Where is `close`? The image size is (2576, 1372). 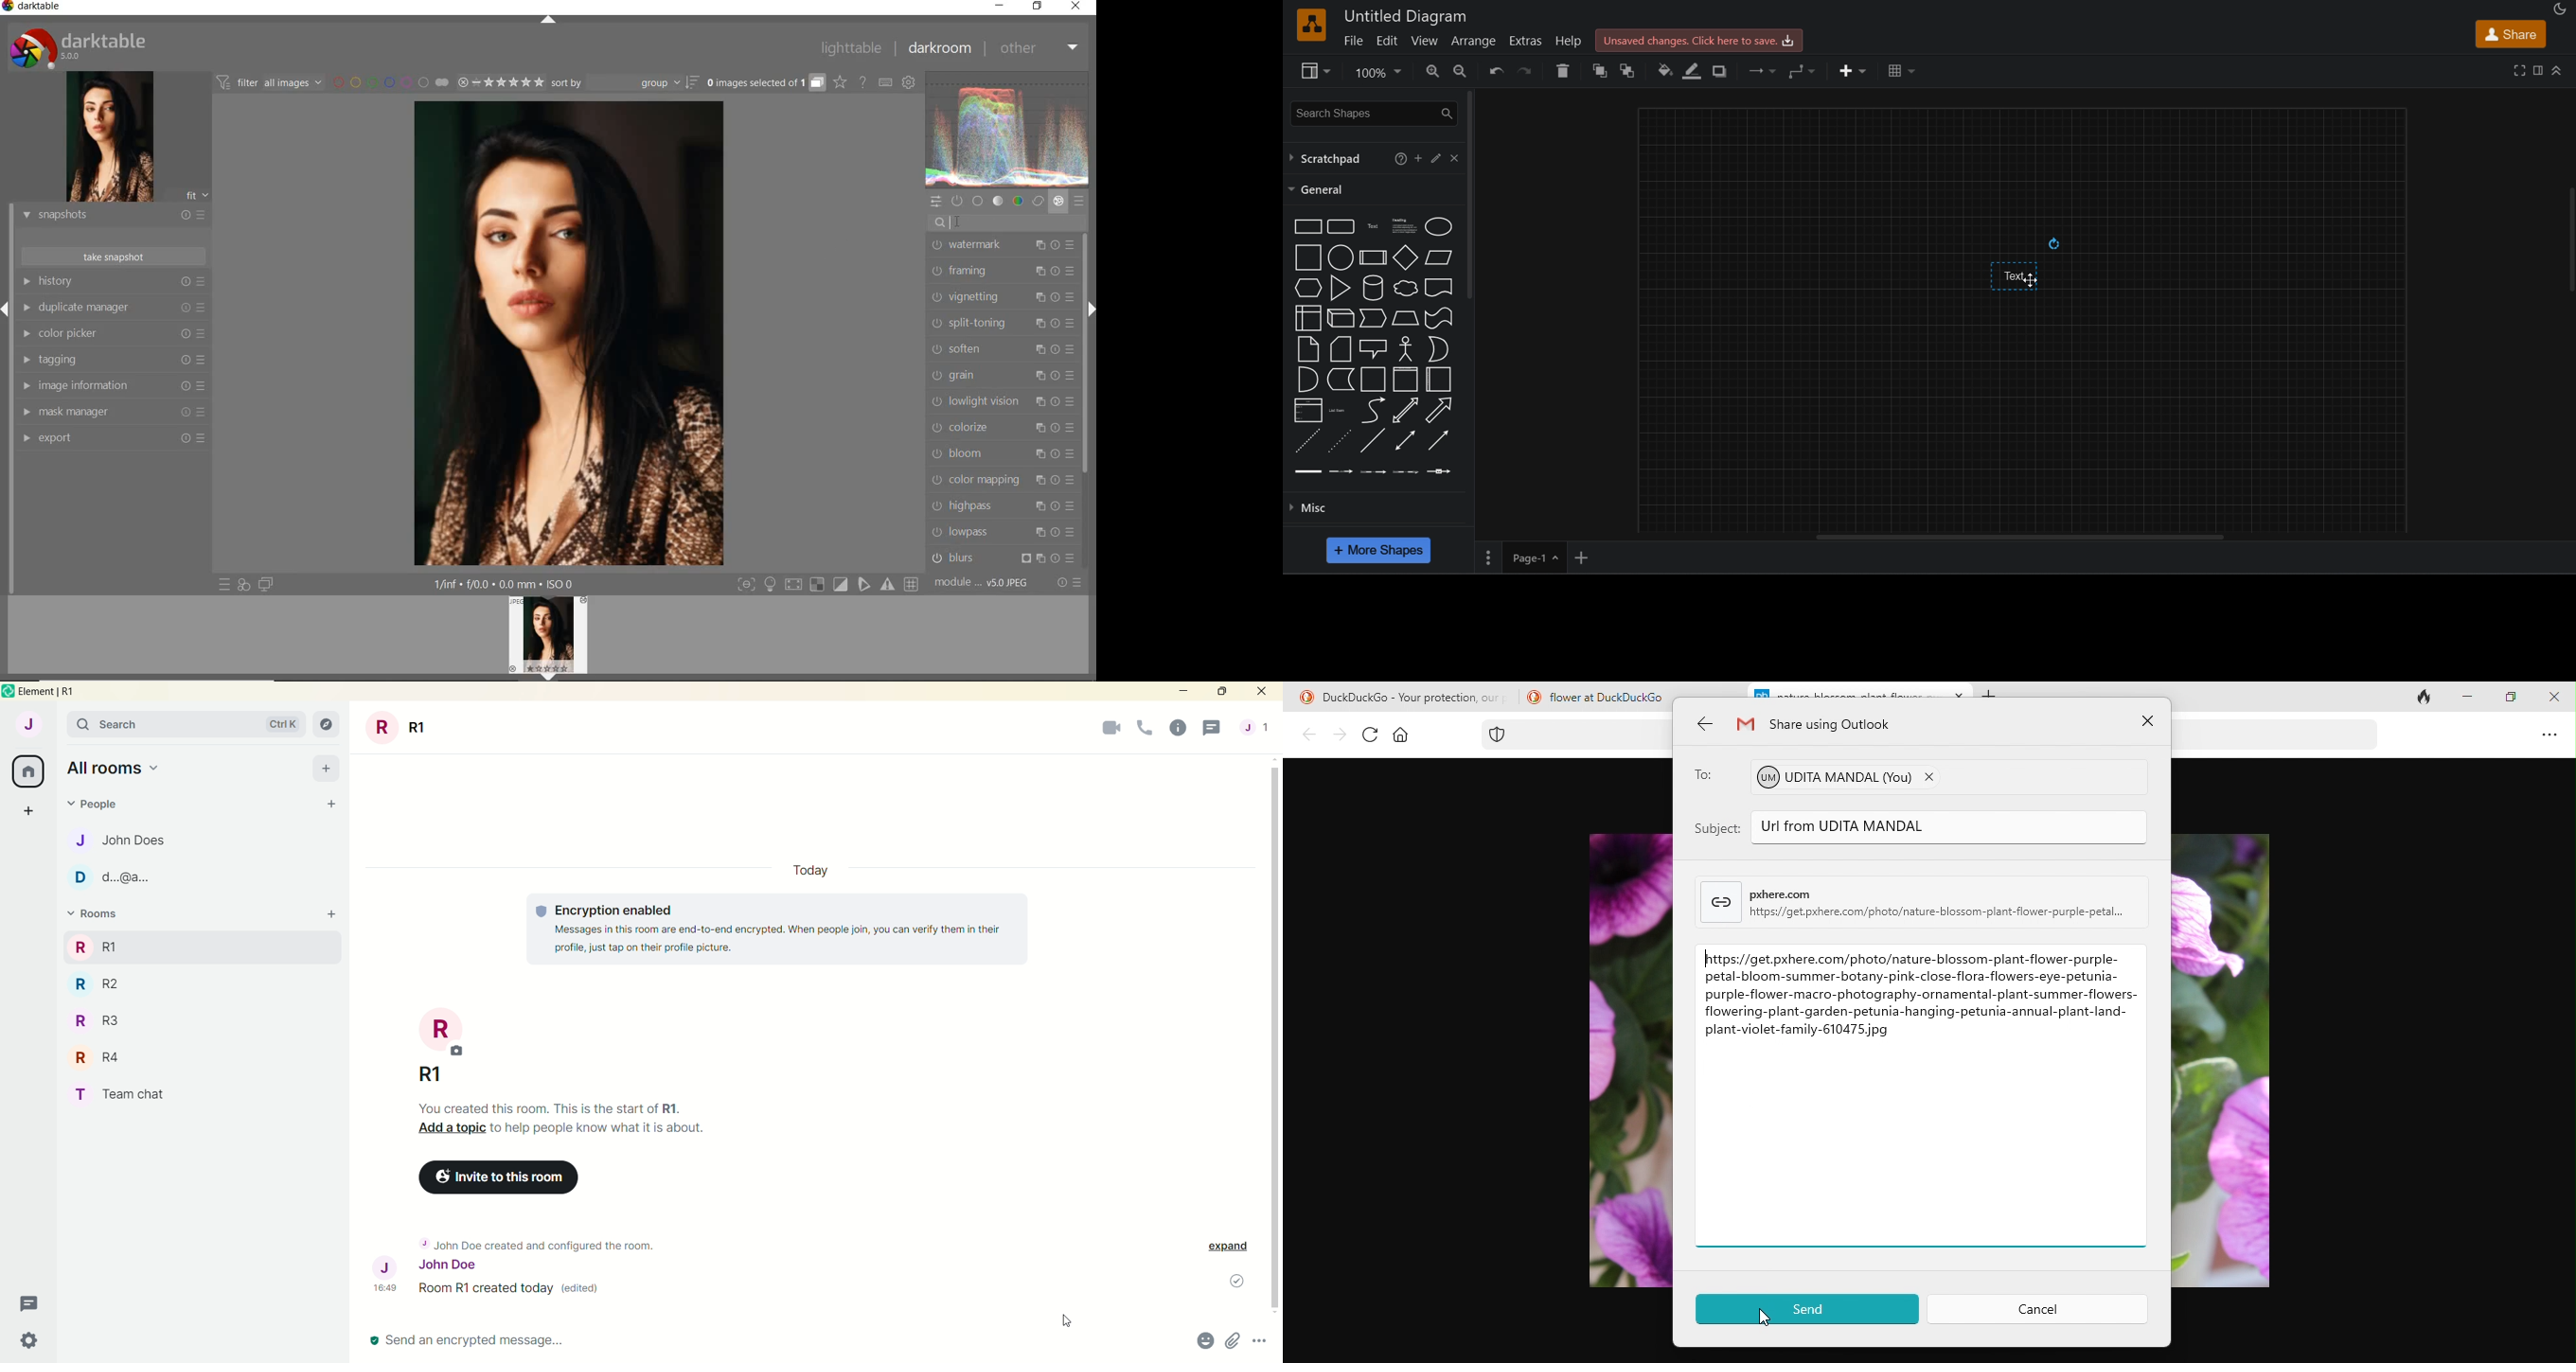
close is located at coordinates (1264, 692).